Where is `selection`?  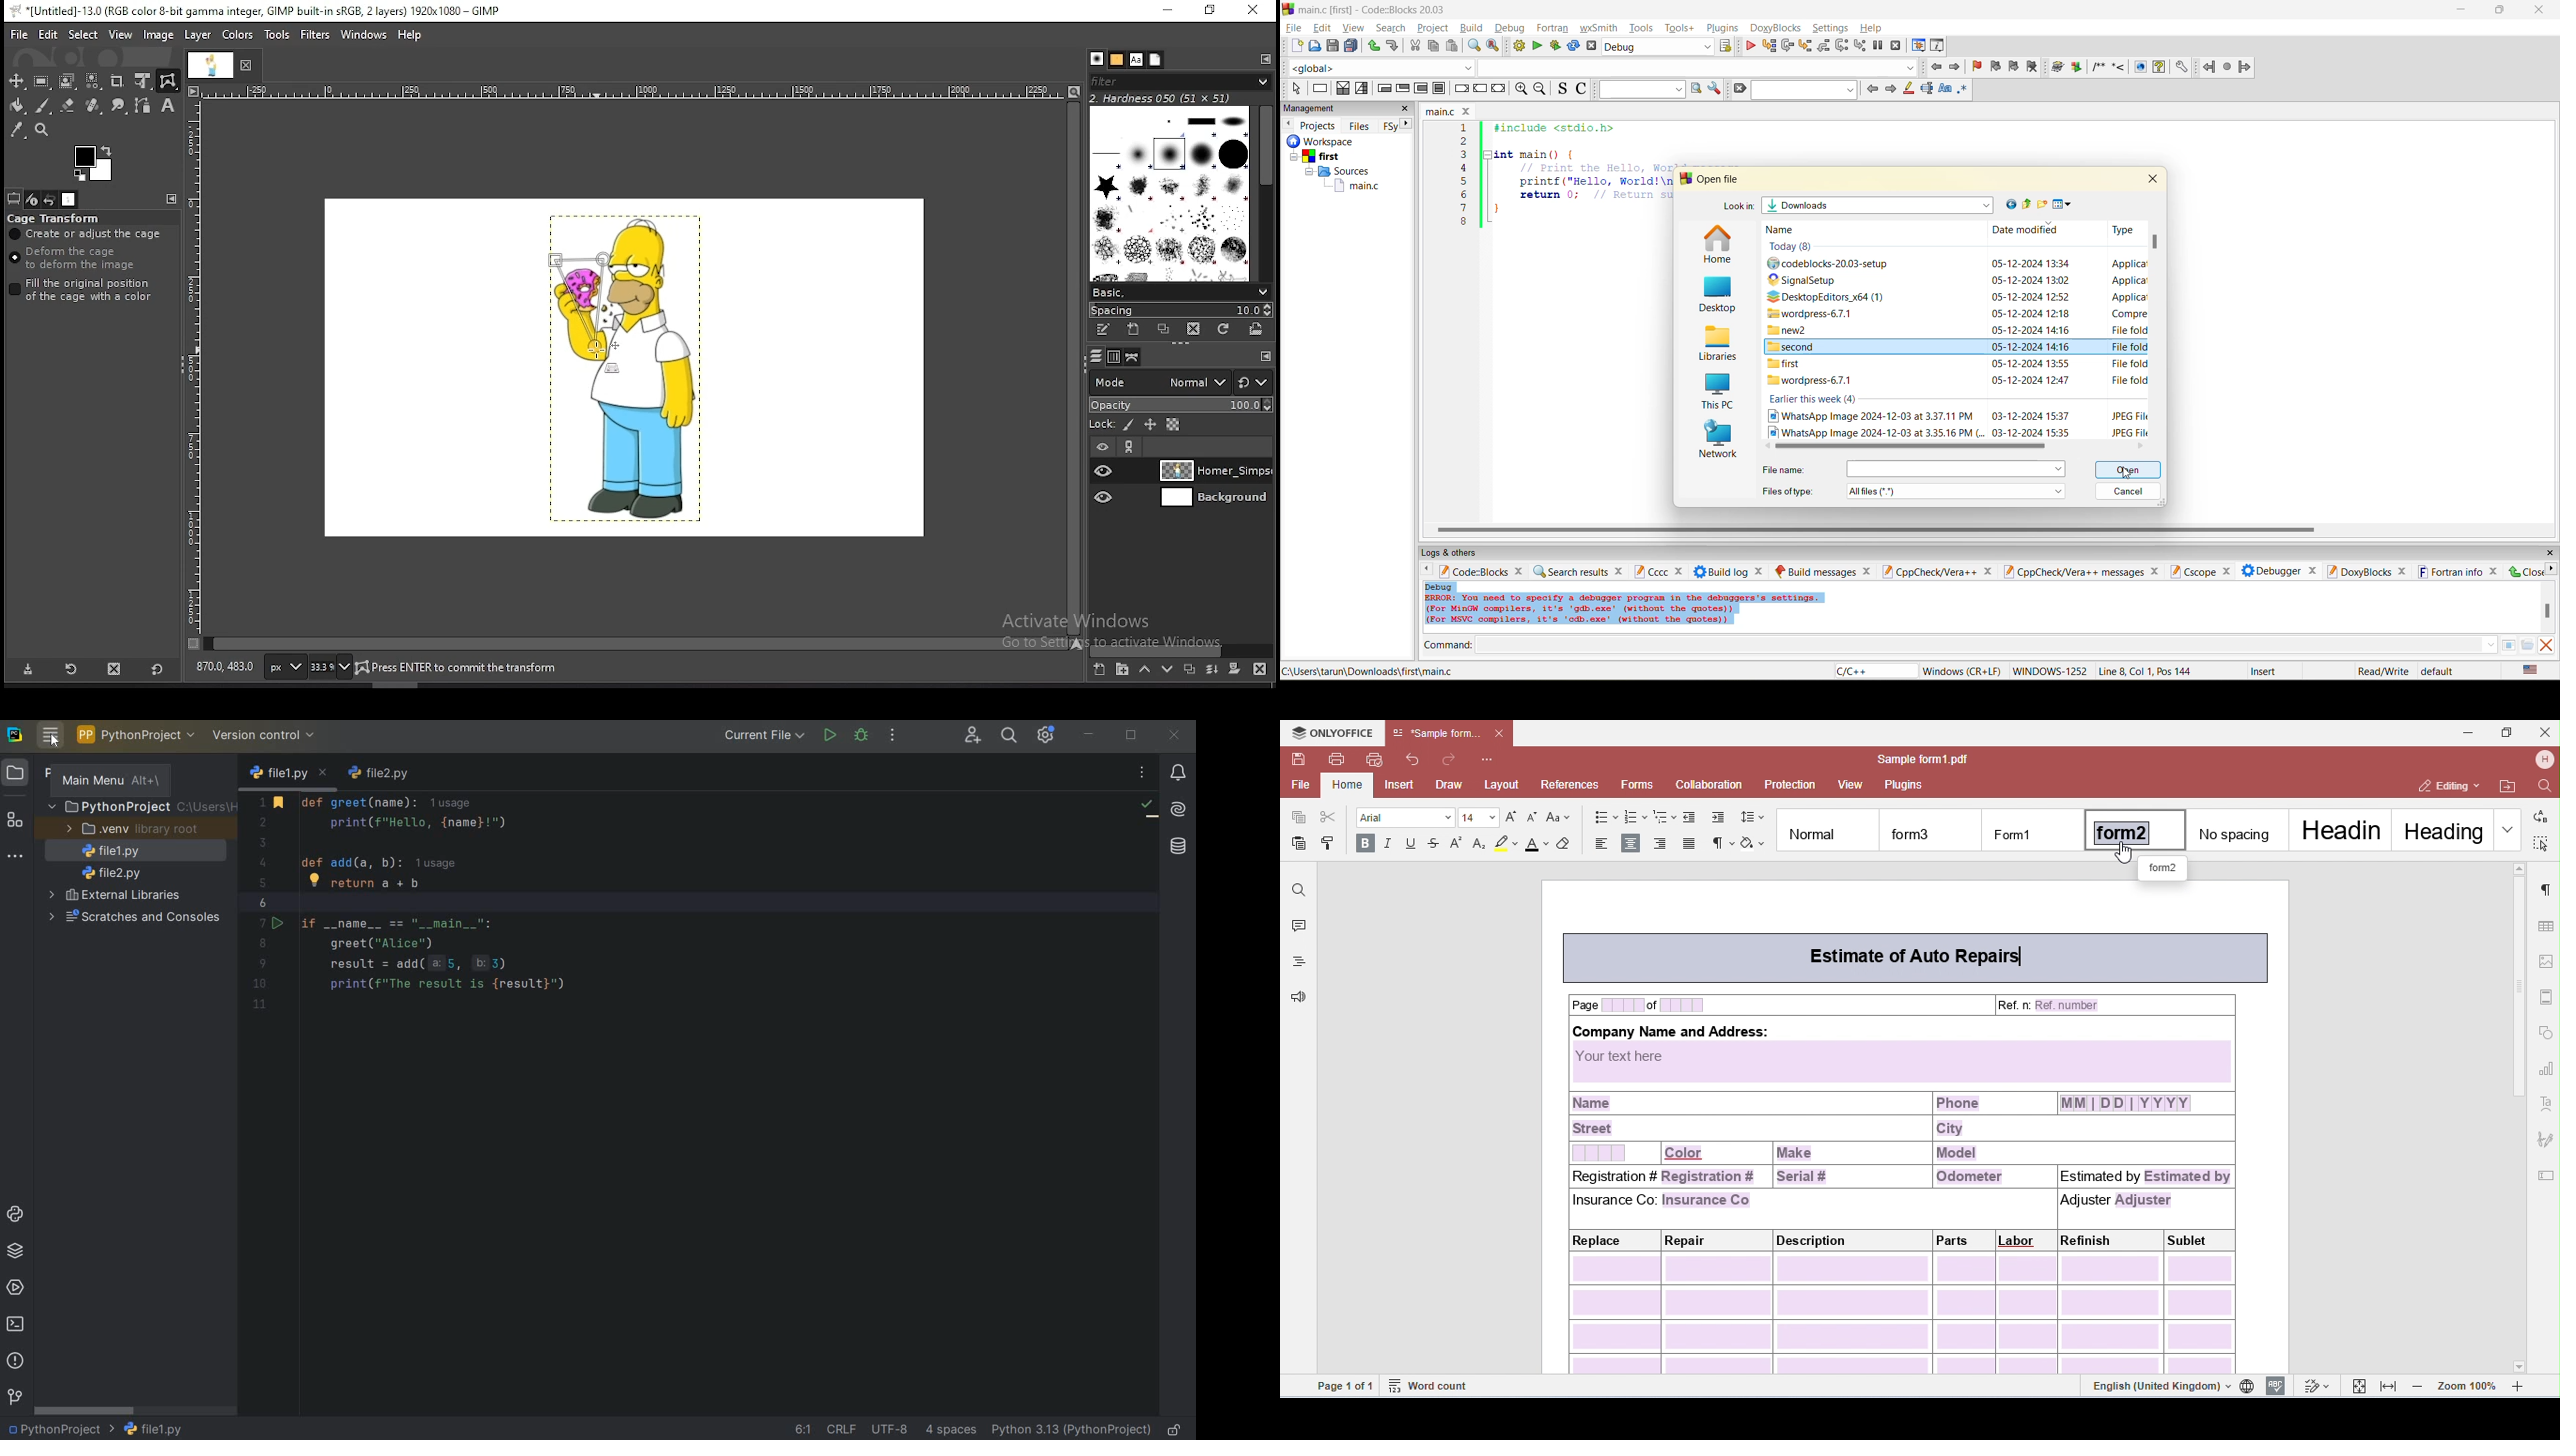
selection is located at coordinates (1362, 89).